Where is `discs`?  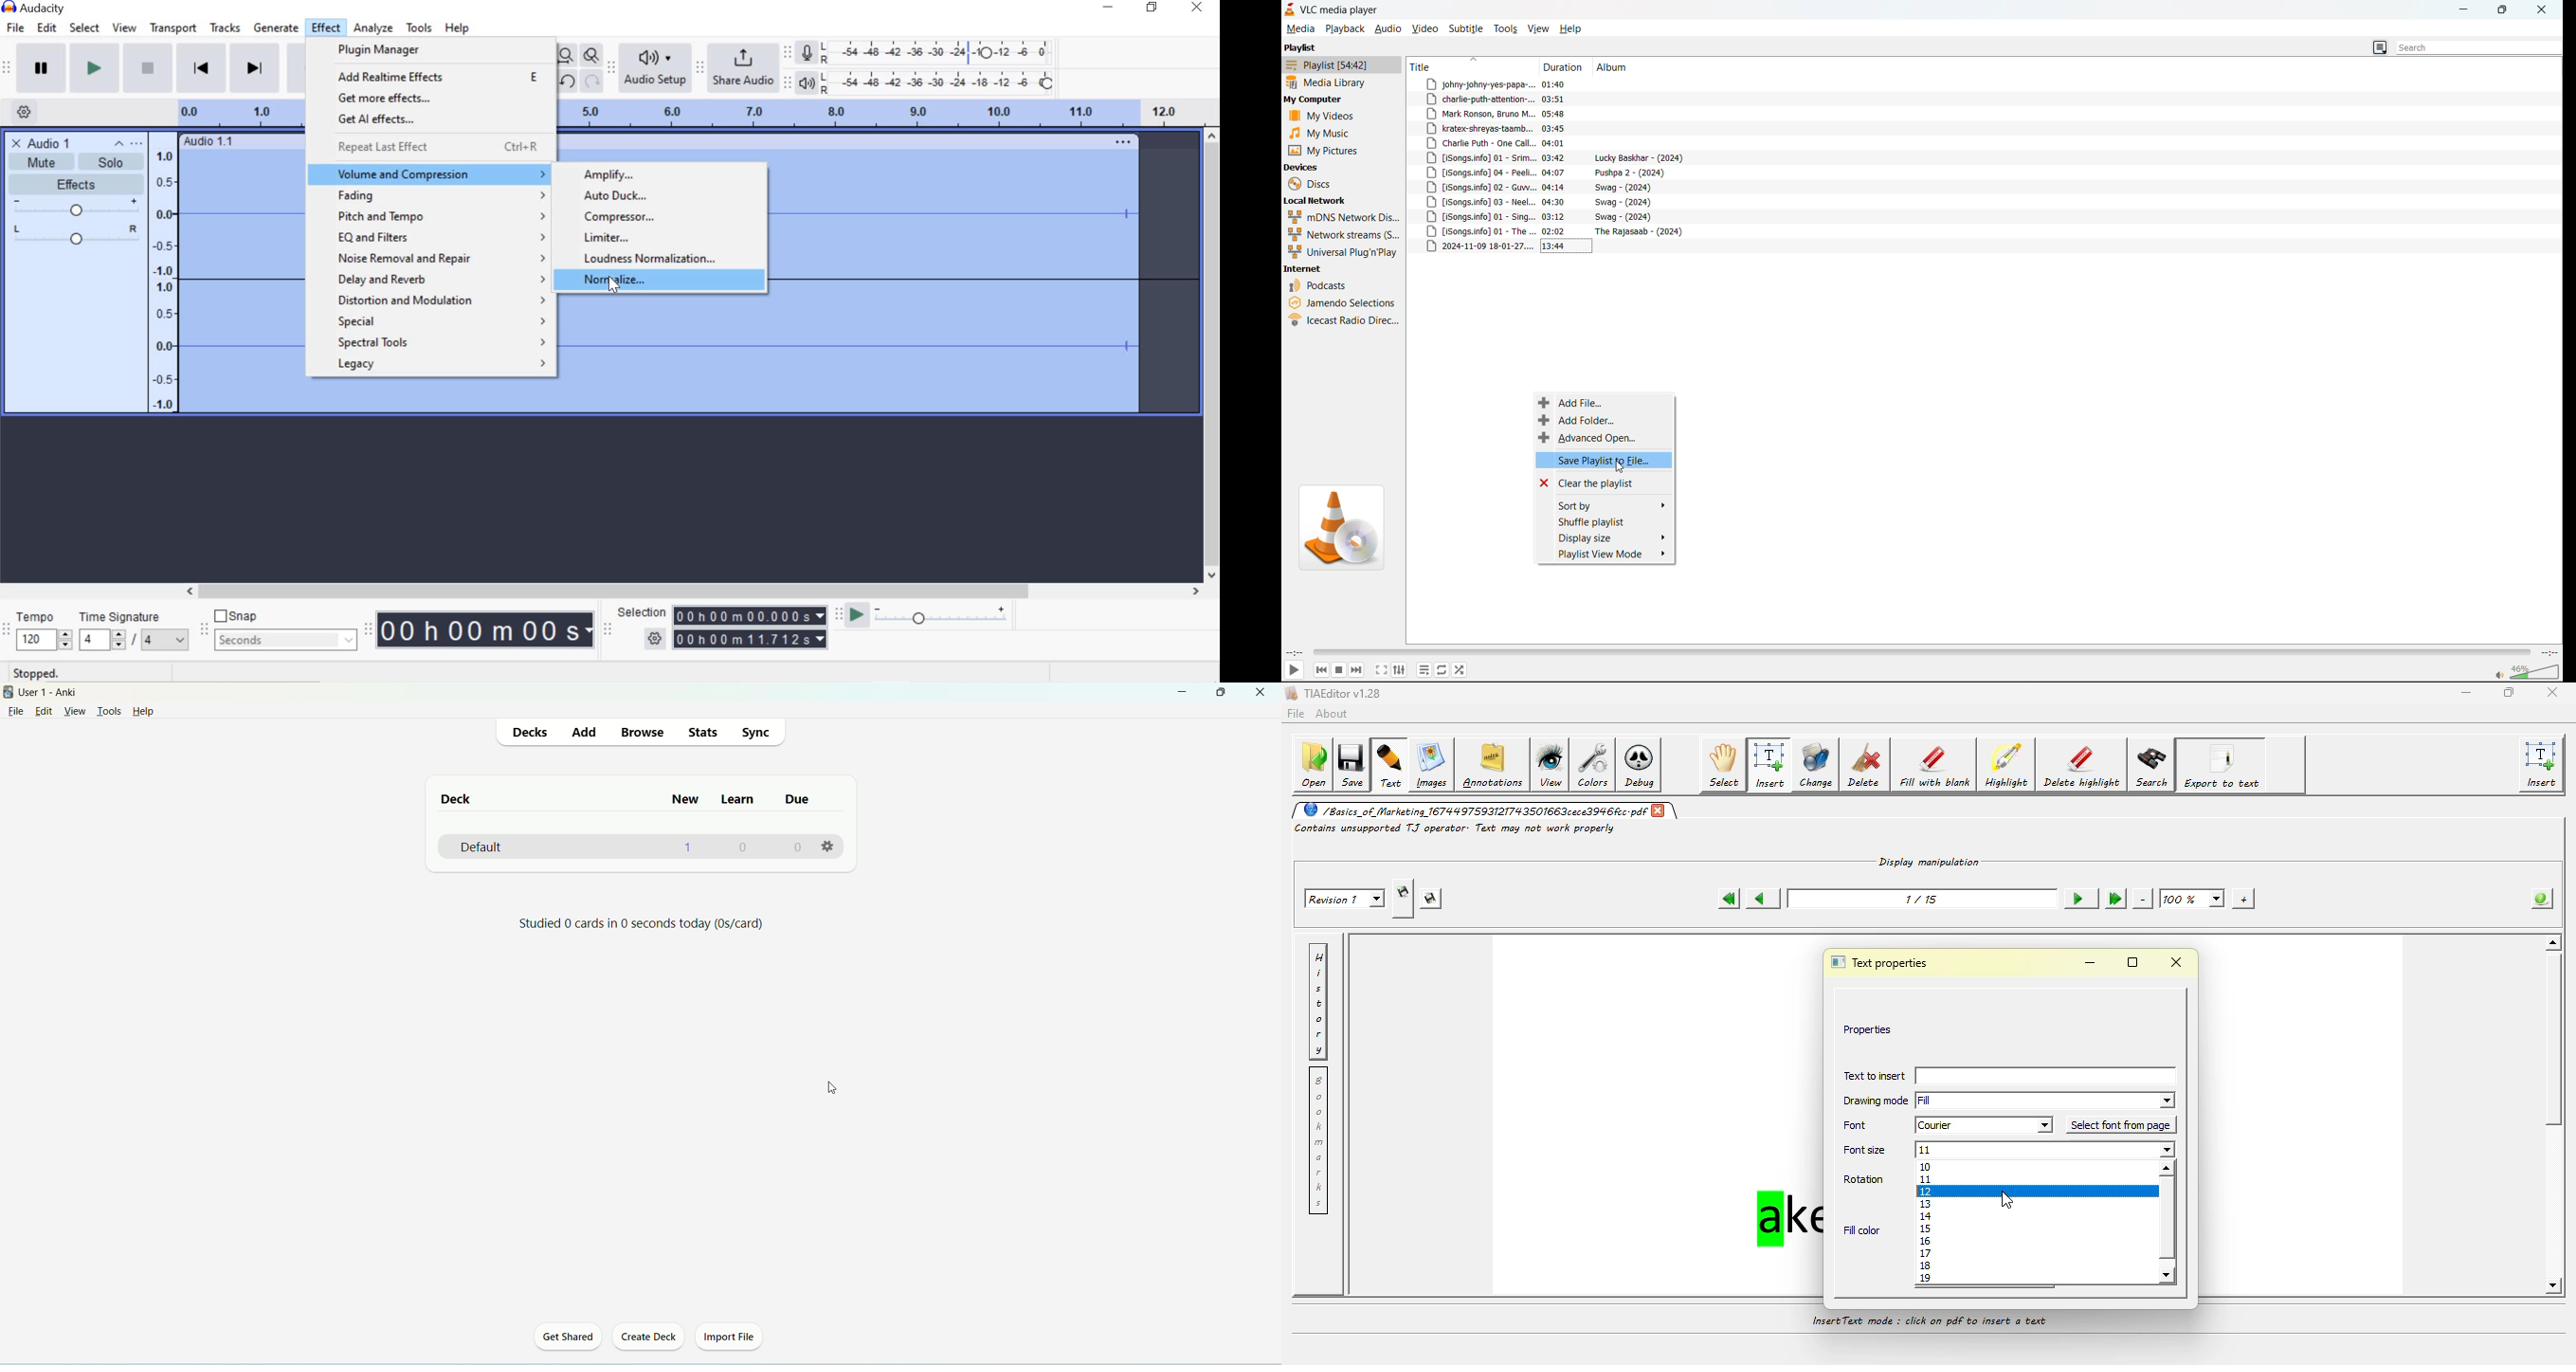 discs is located at coordinates (1311, 185).